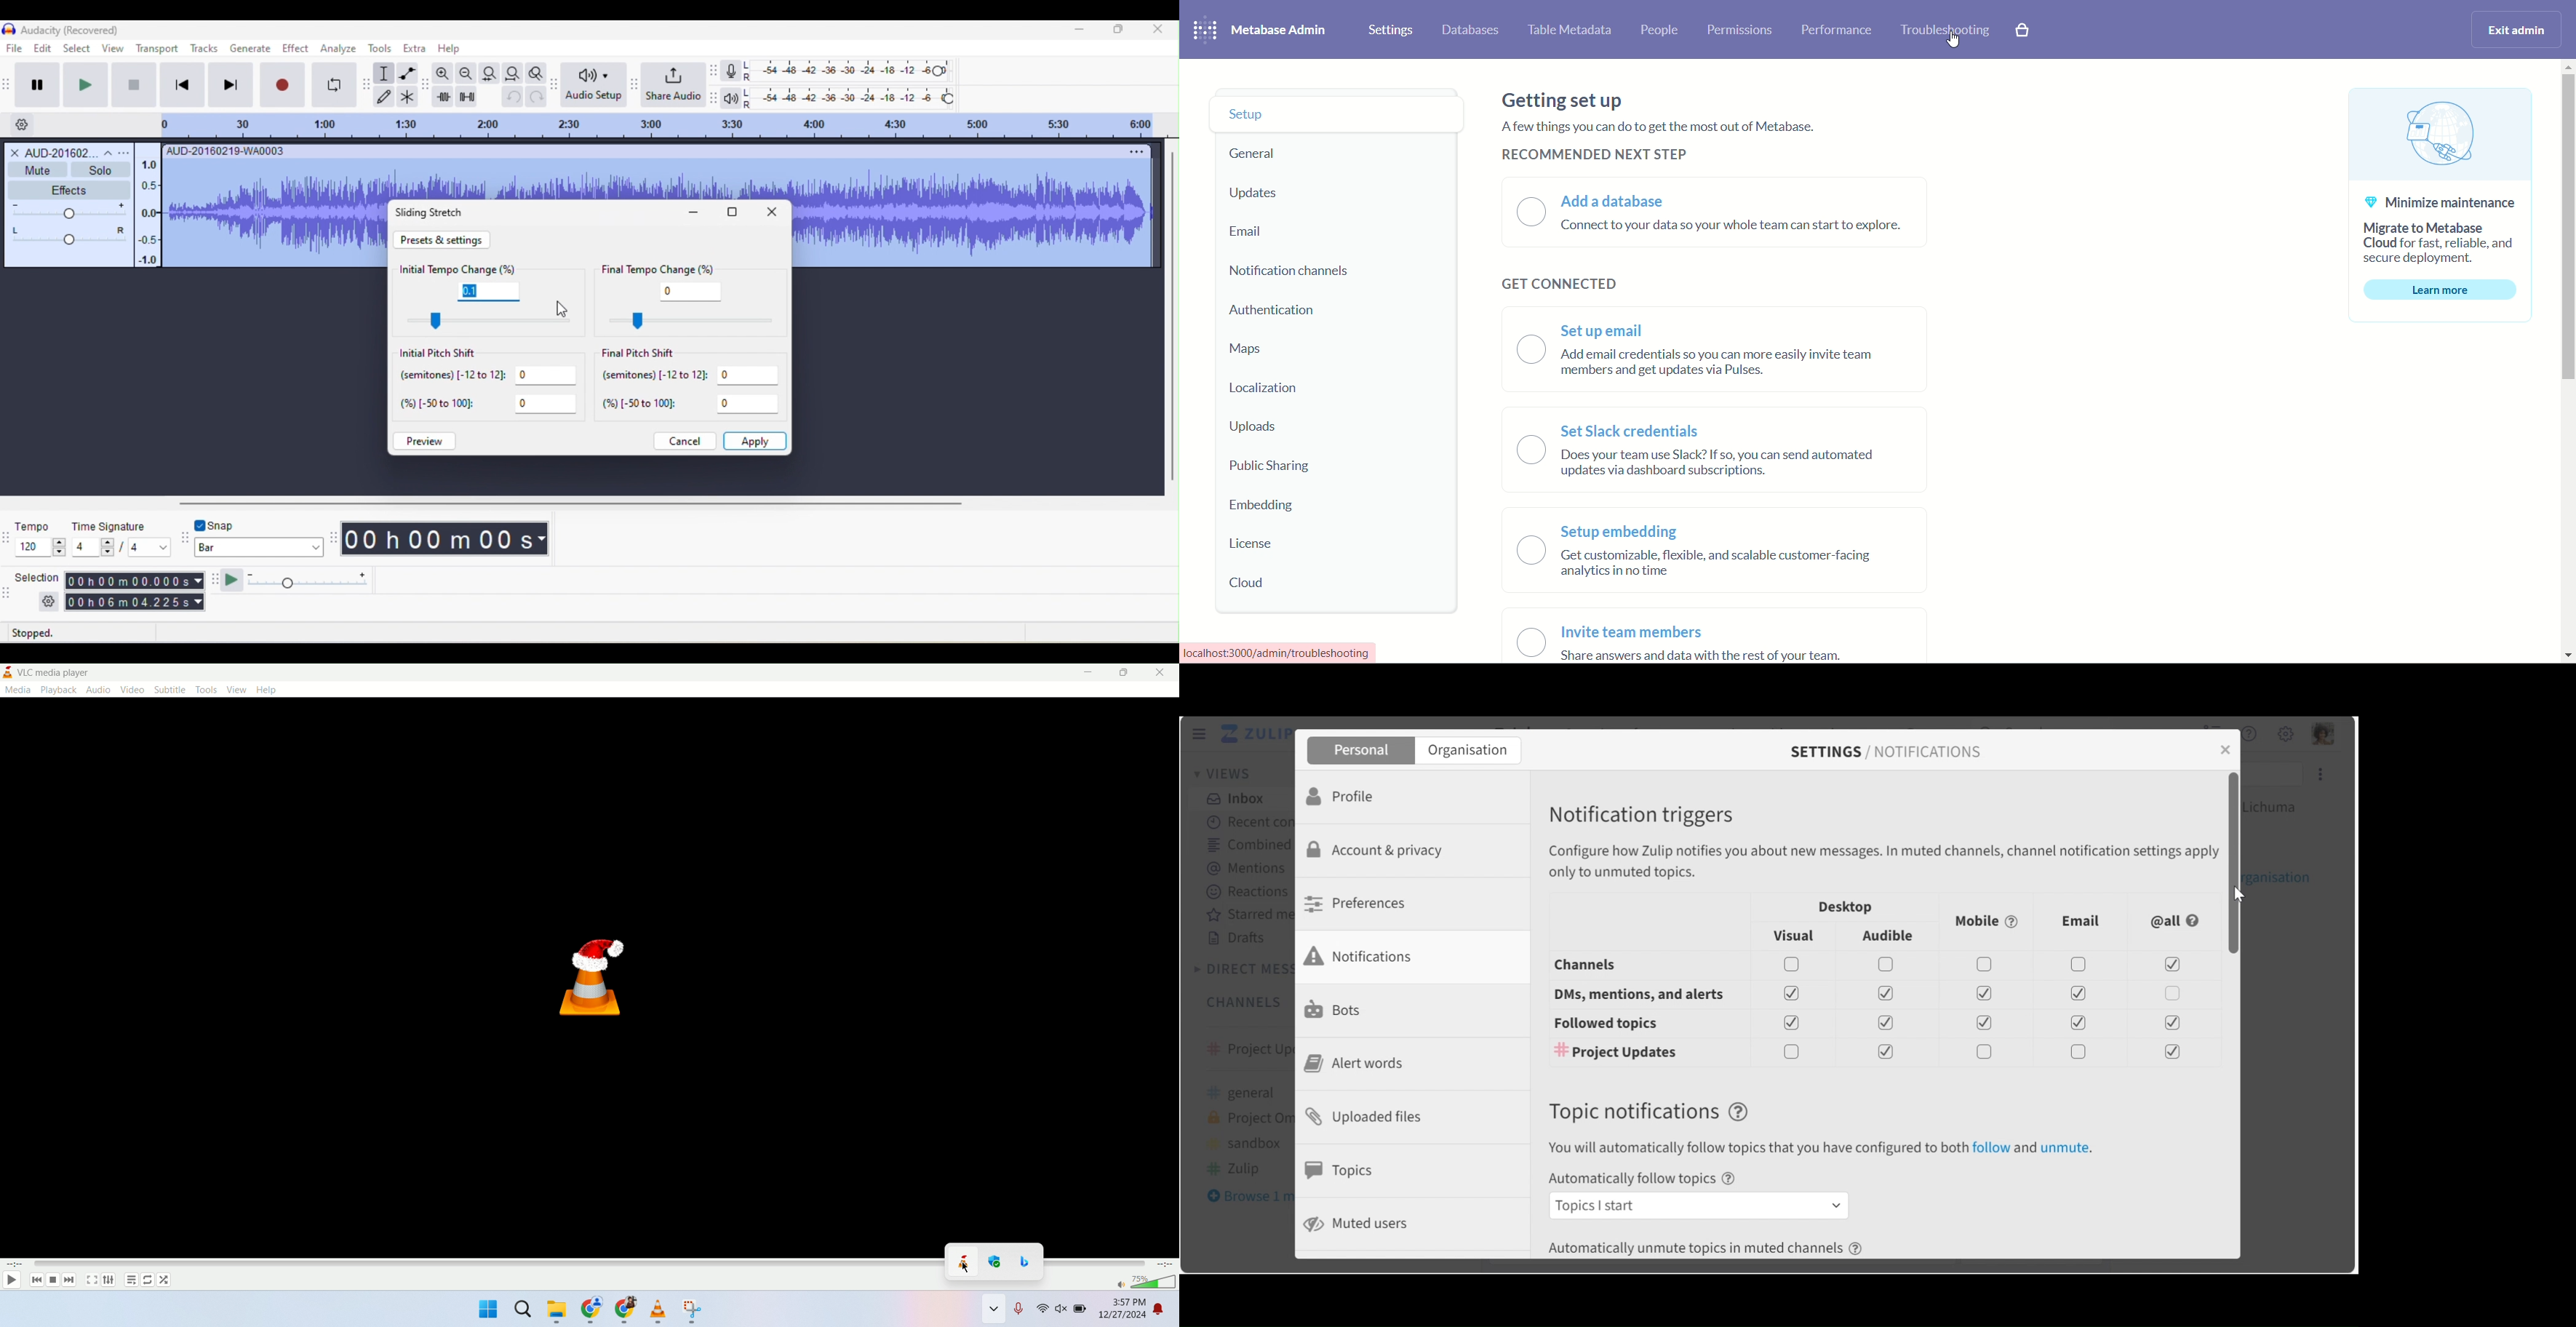 This screenshot has width=2576, height=1344. What do you see at coordinates (1390, 30) in the screenshot?
I see `settings` at bounding box center [1390, 30].